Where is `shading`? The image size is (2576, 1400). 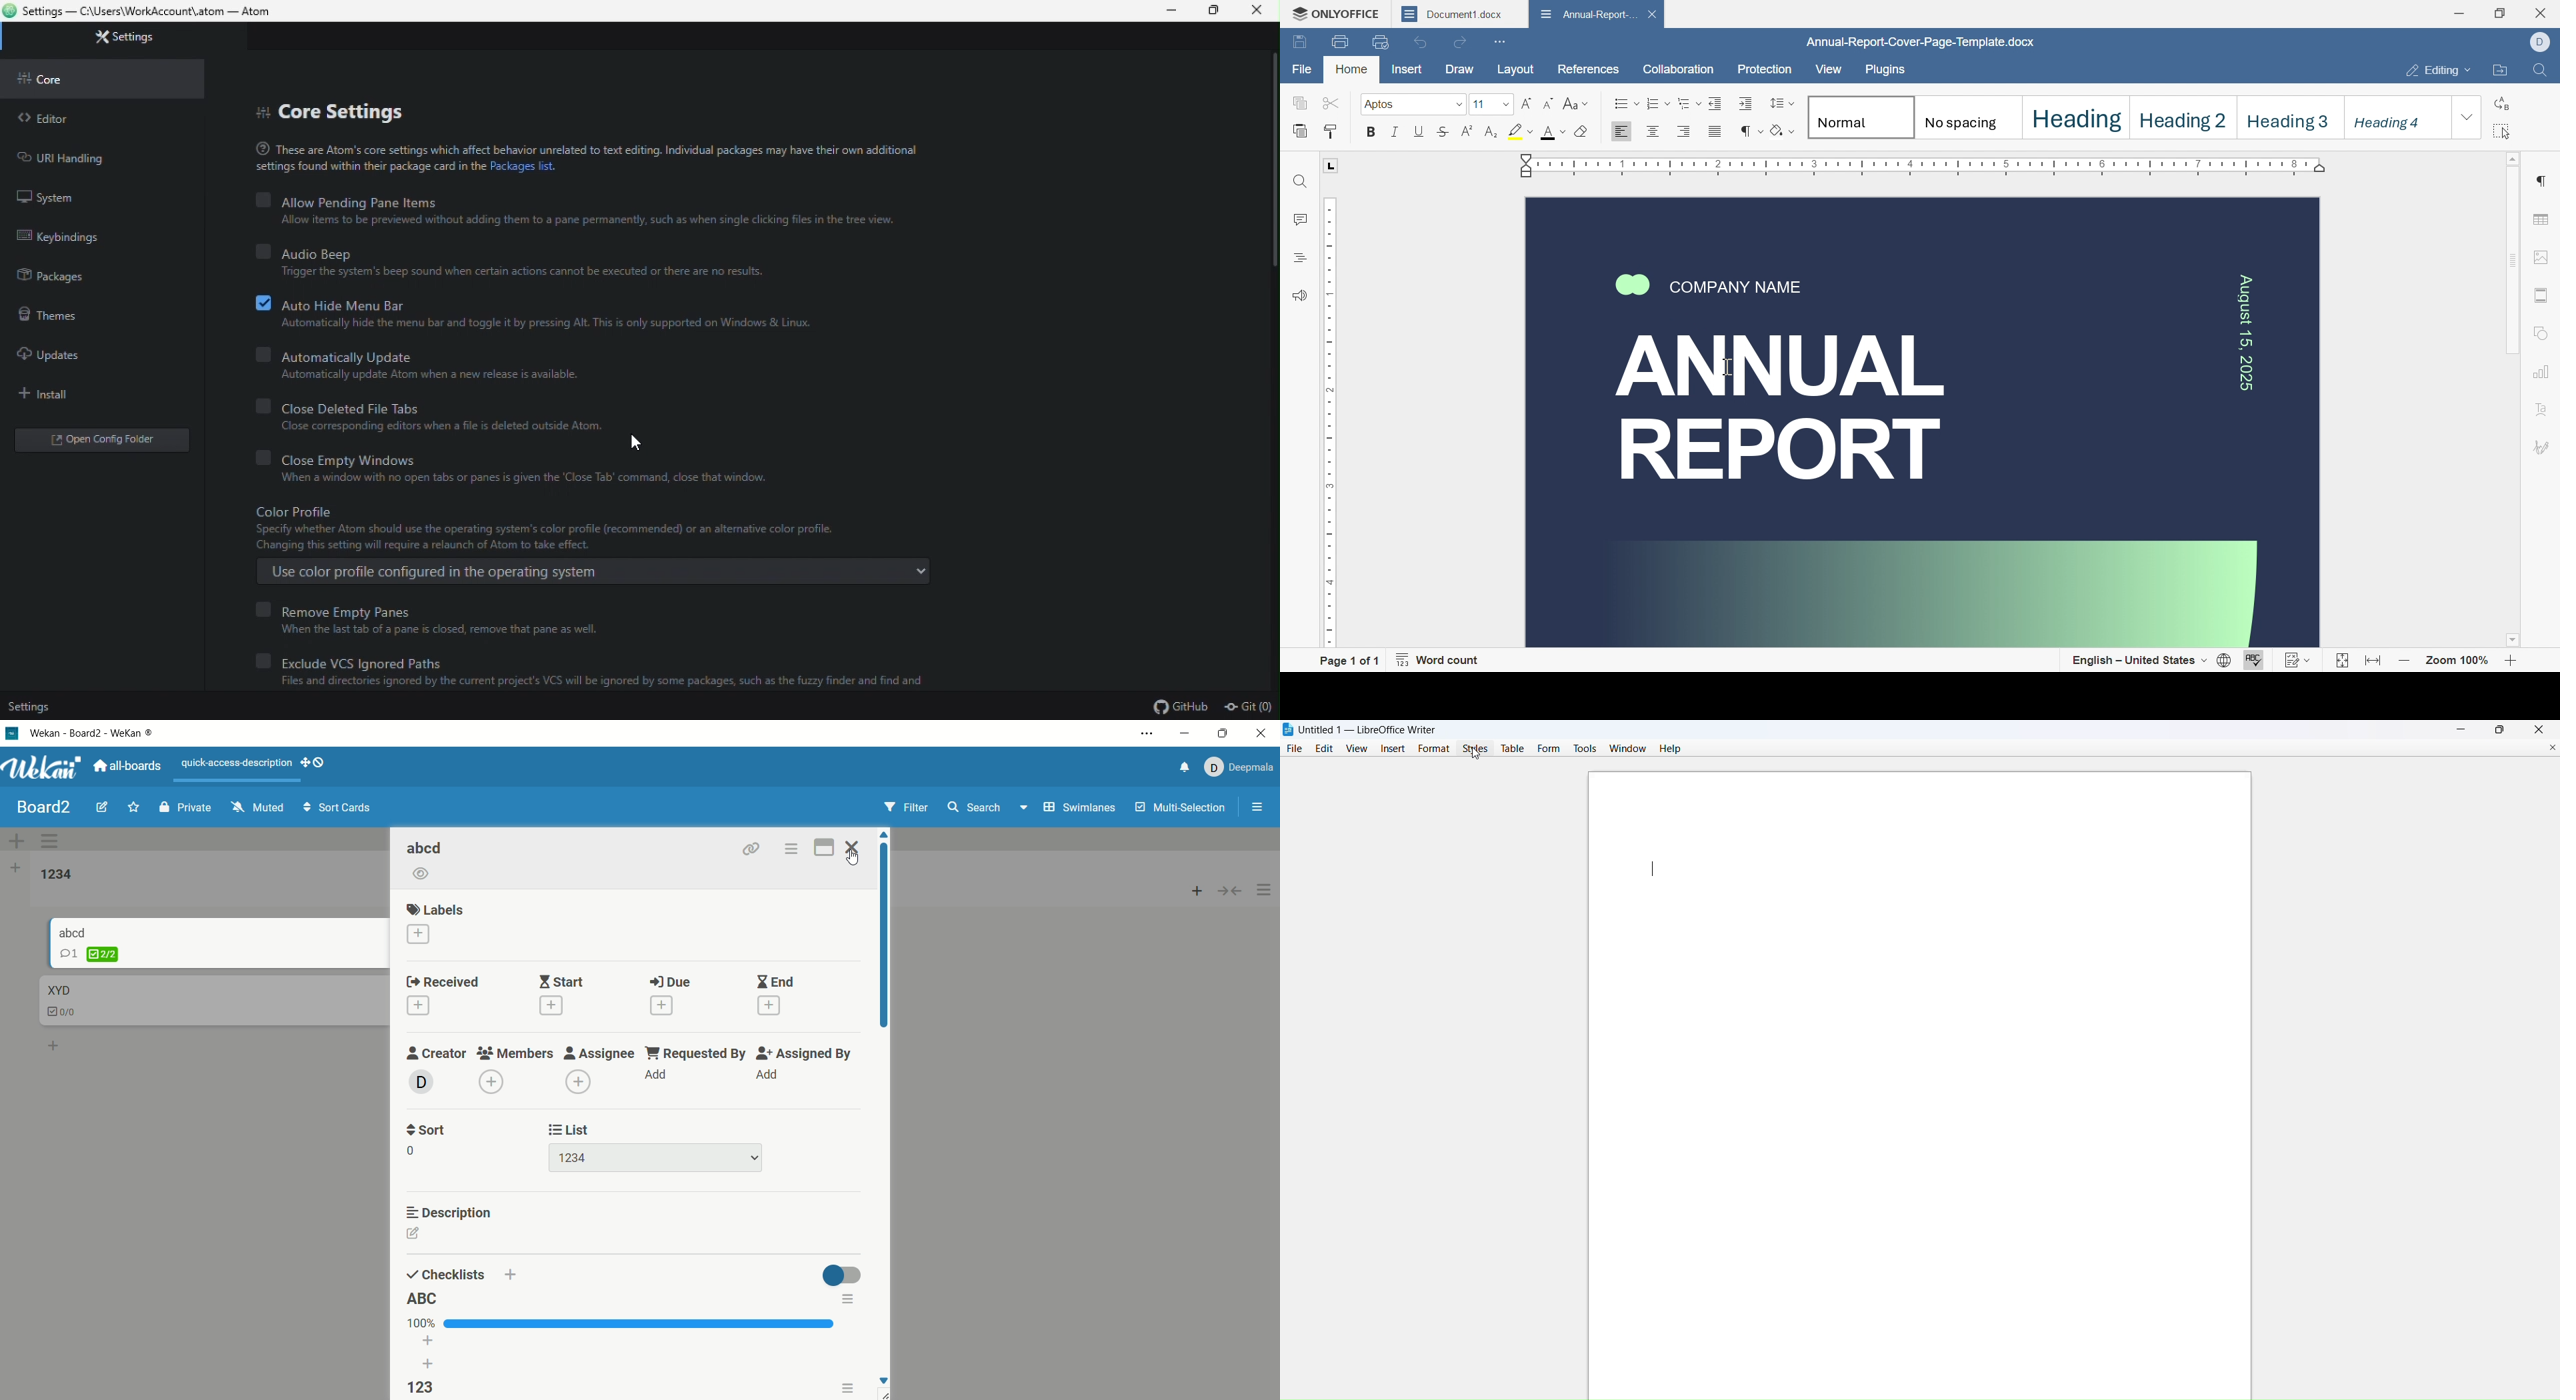
shading is located at coordinates (1783, 131).